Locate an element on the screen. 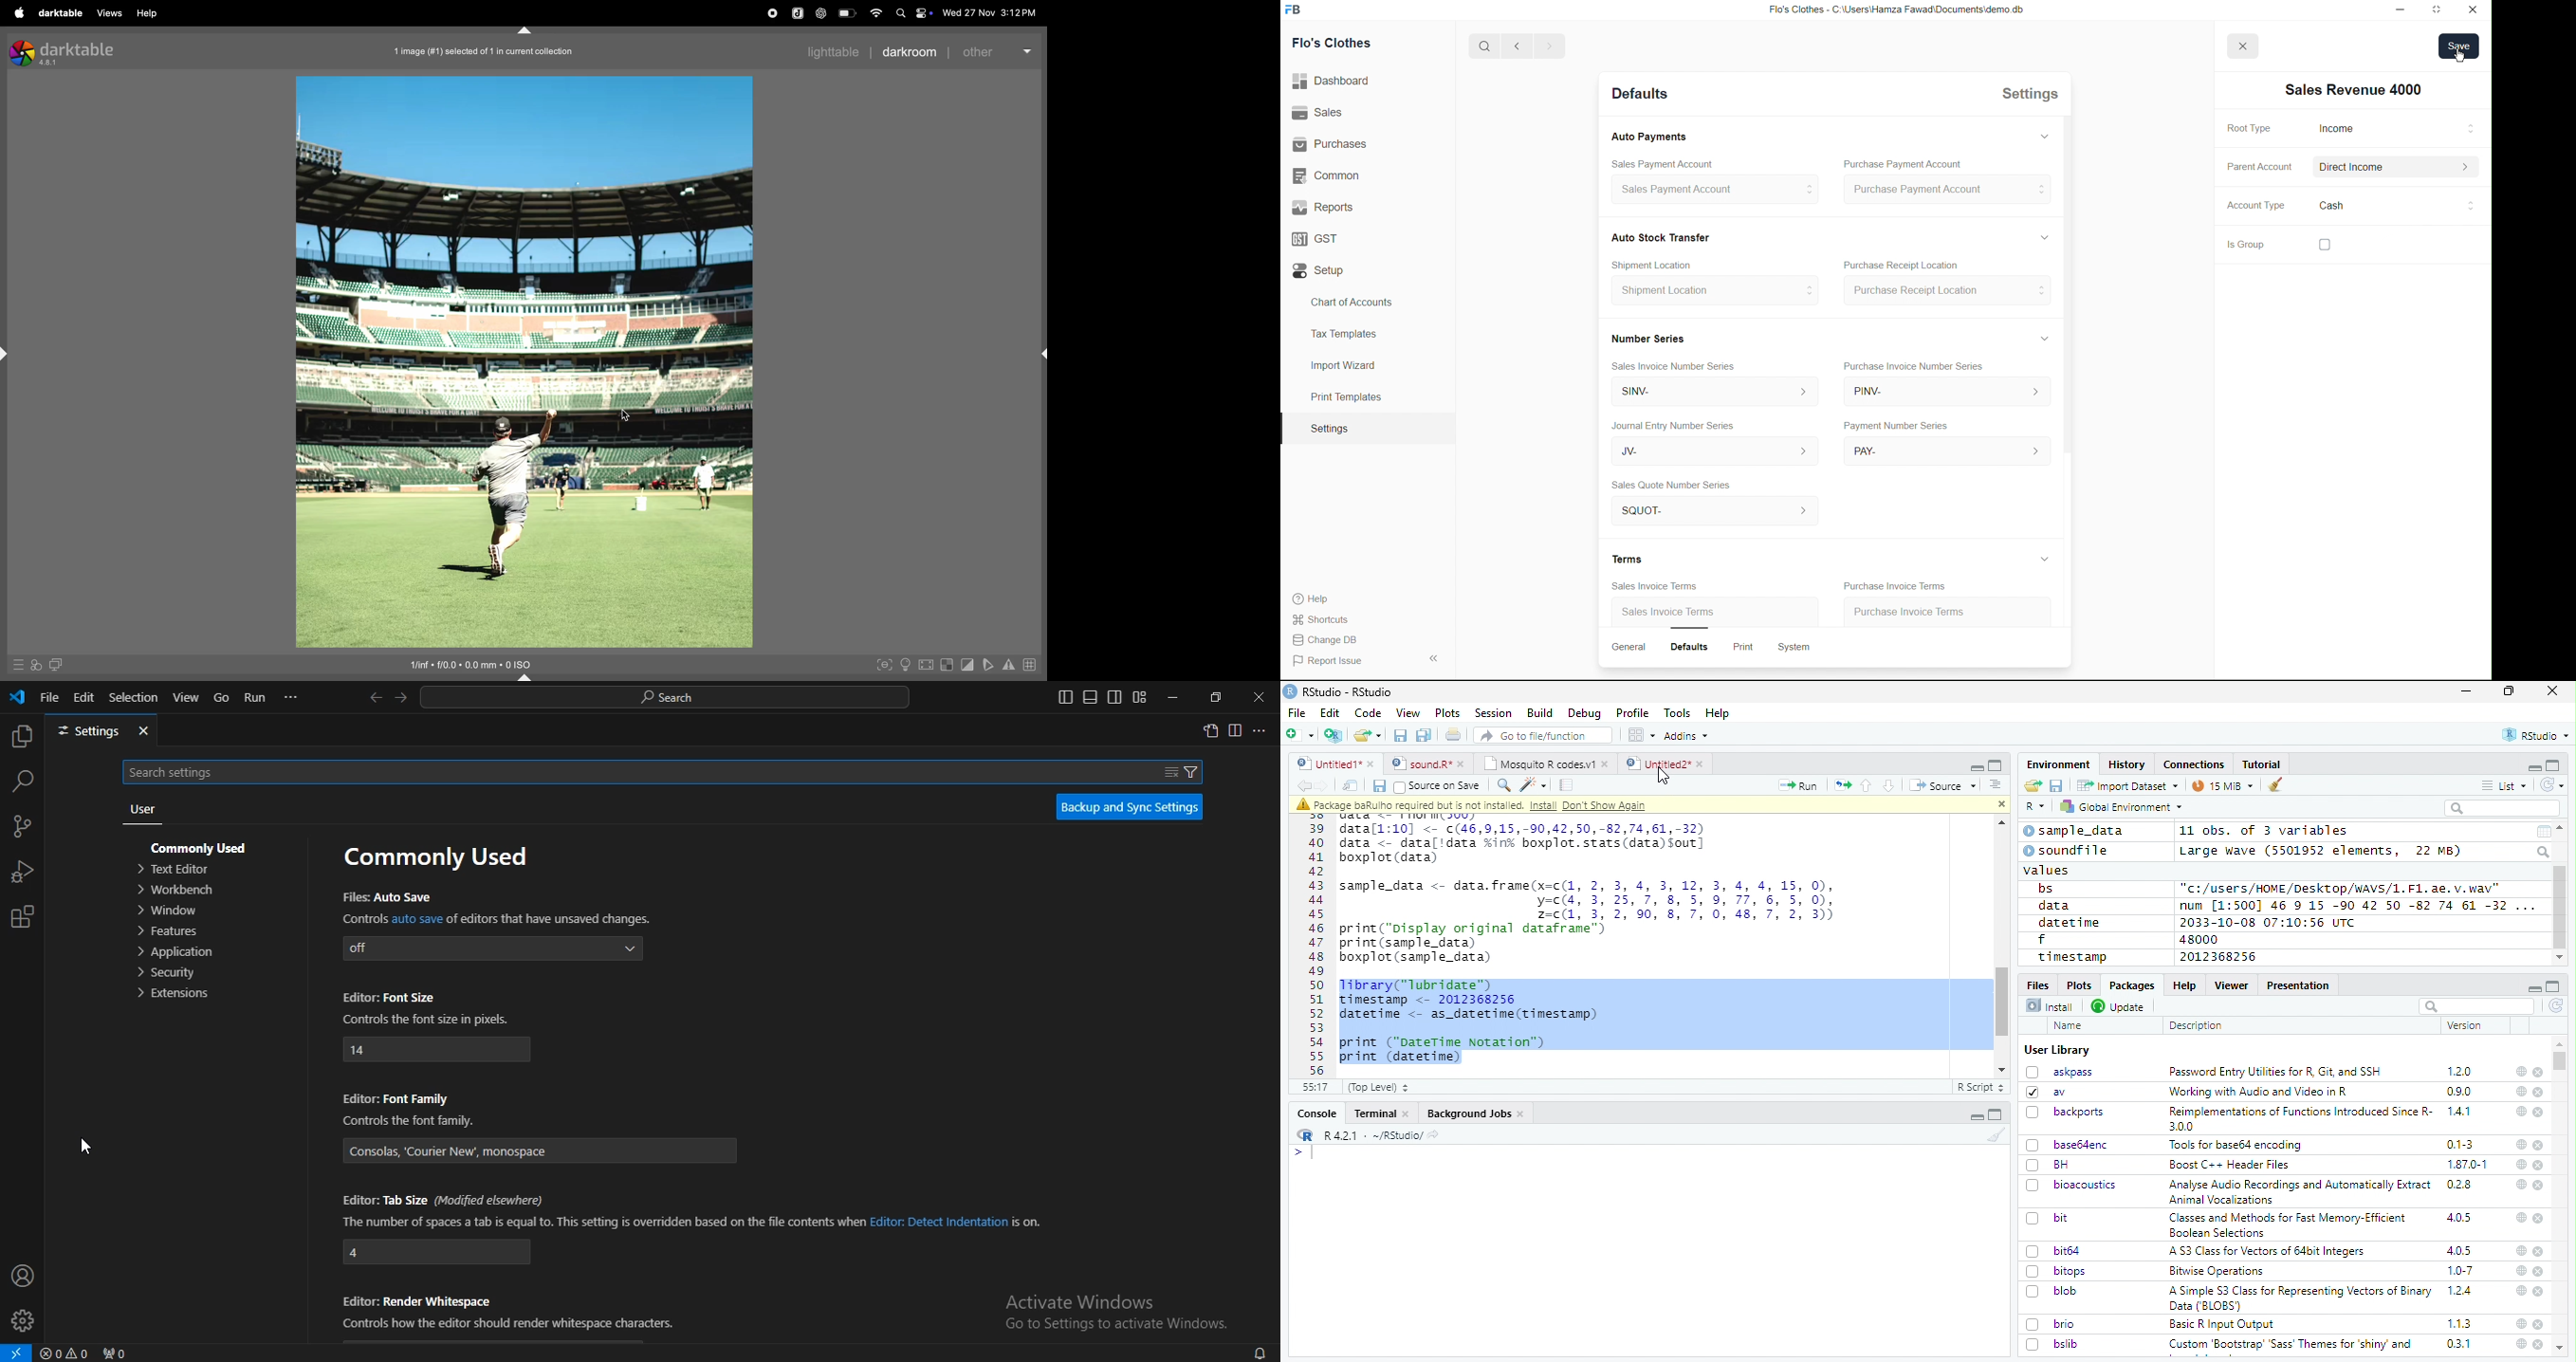 Image resolution: width=2576 pixels, height=1372 pixels. "c:/users/HOME /Desktop/wWAVS/1.F1, ae. v.wav" is located at coordinates (2342, 887).